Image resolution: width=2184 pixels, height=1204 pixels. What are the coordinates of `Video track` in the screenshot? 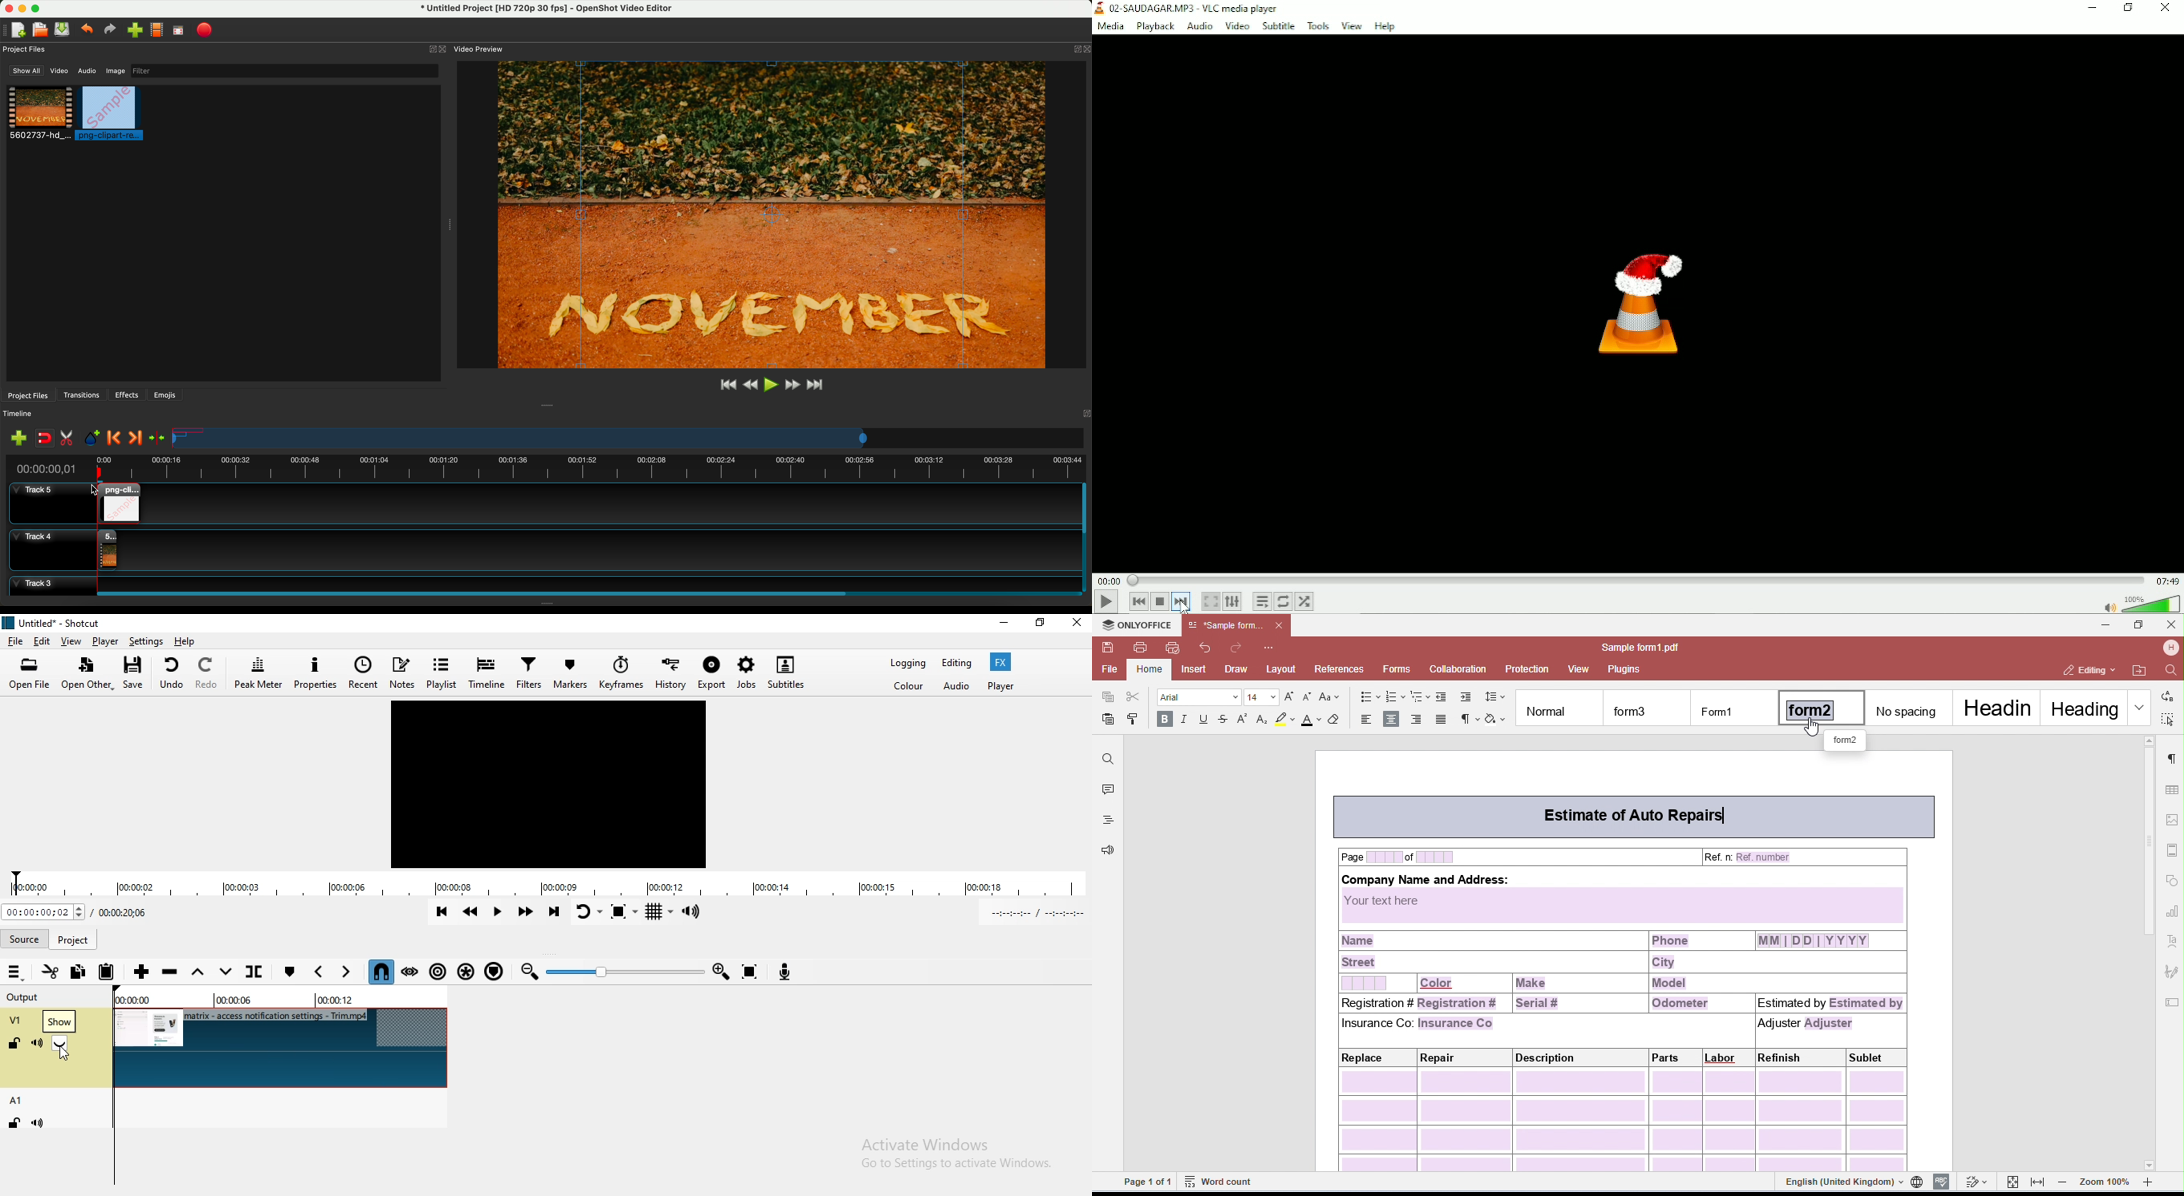 It's located at (280, 1048).